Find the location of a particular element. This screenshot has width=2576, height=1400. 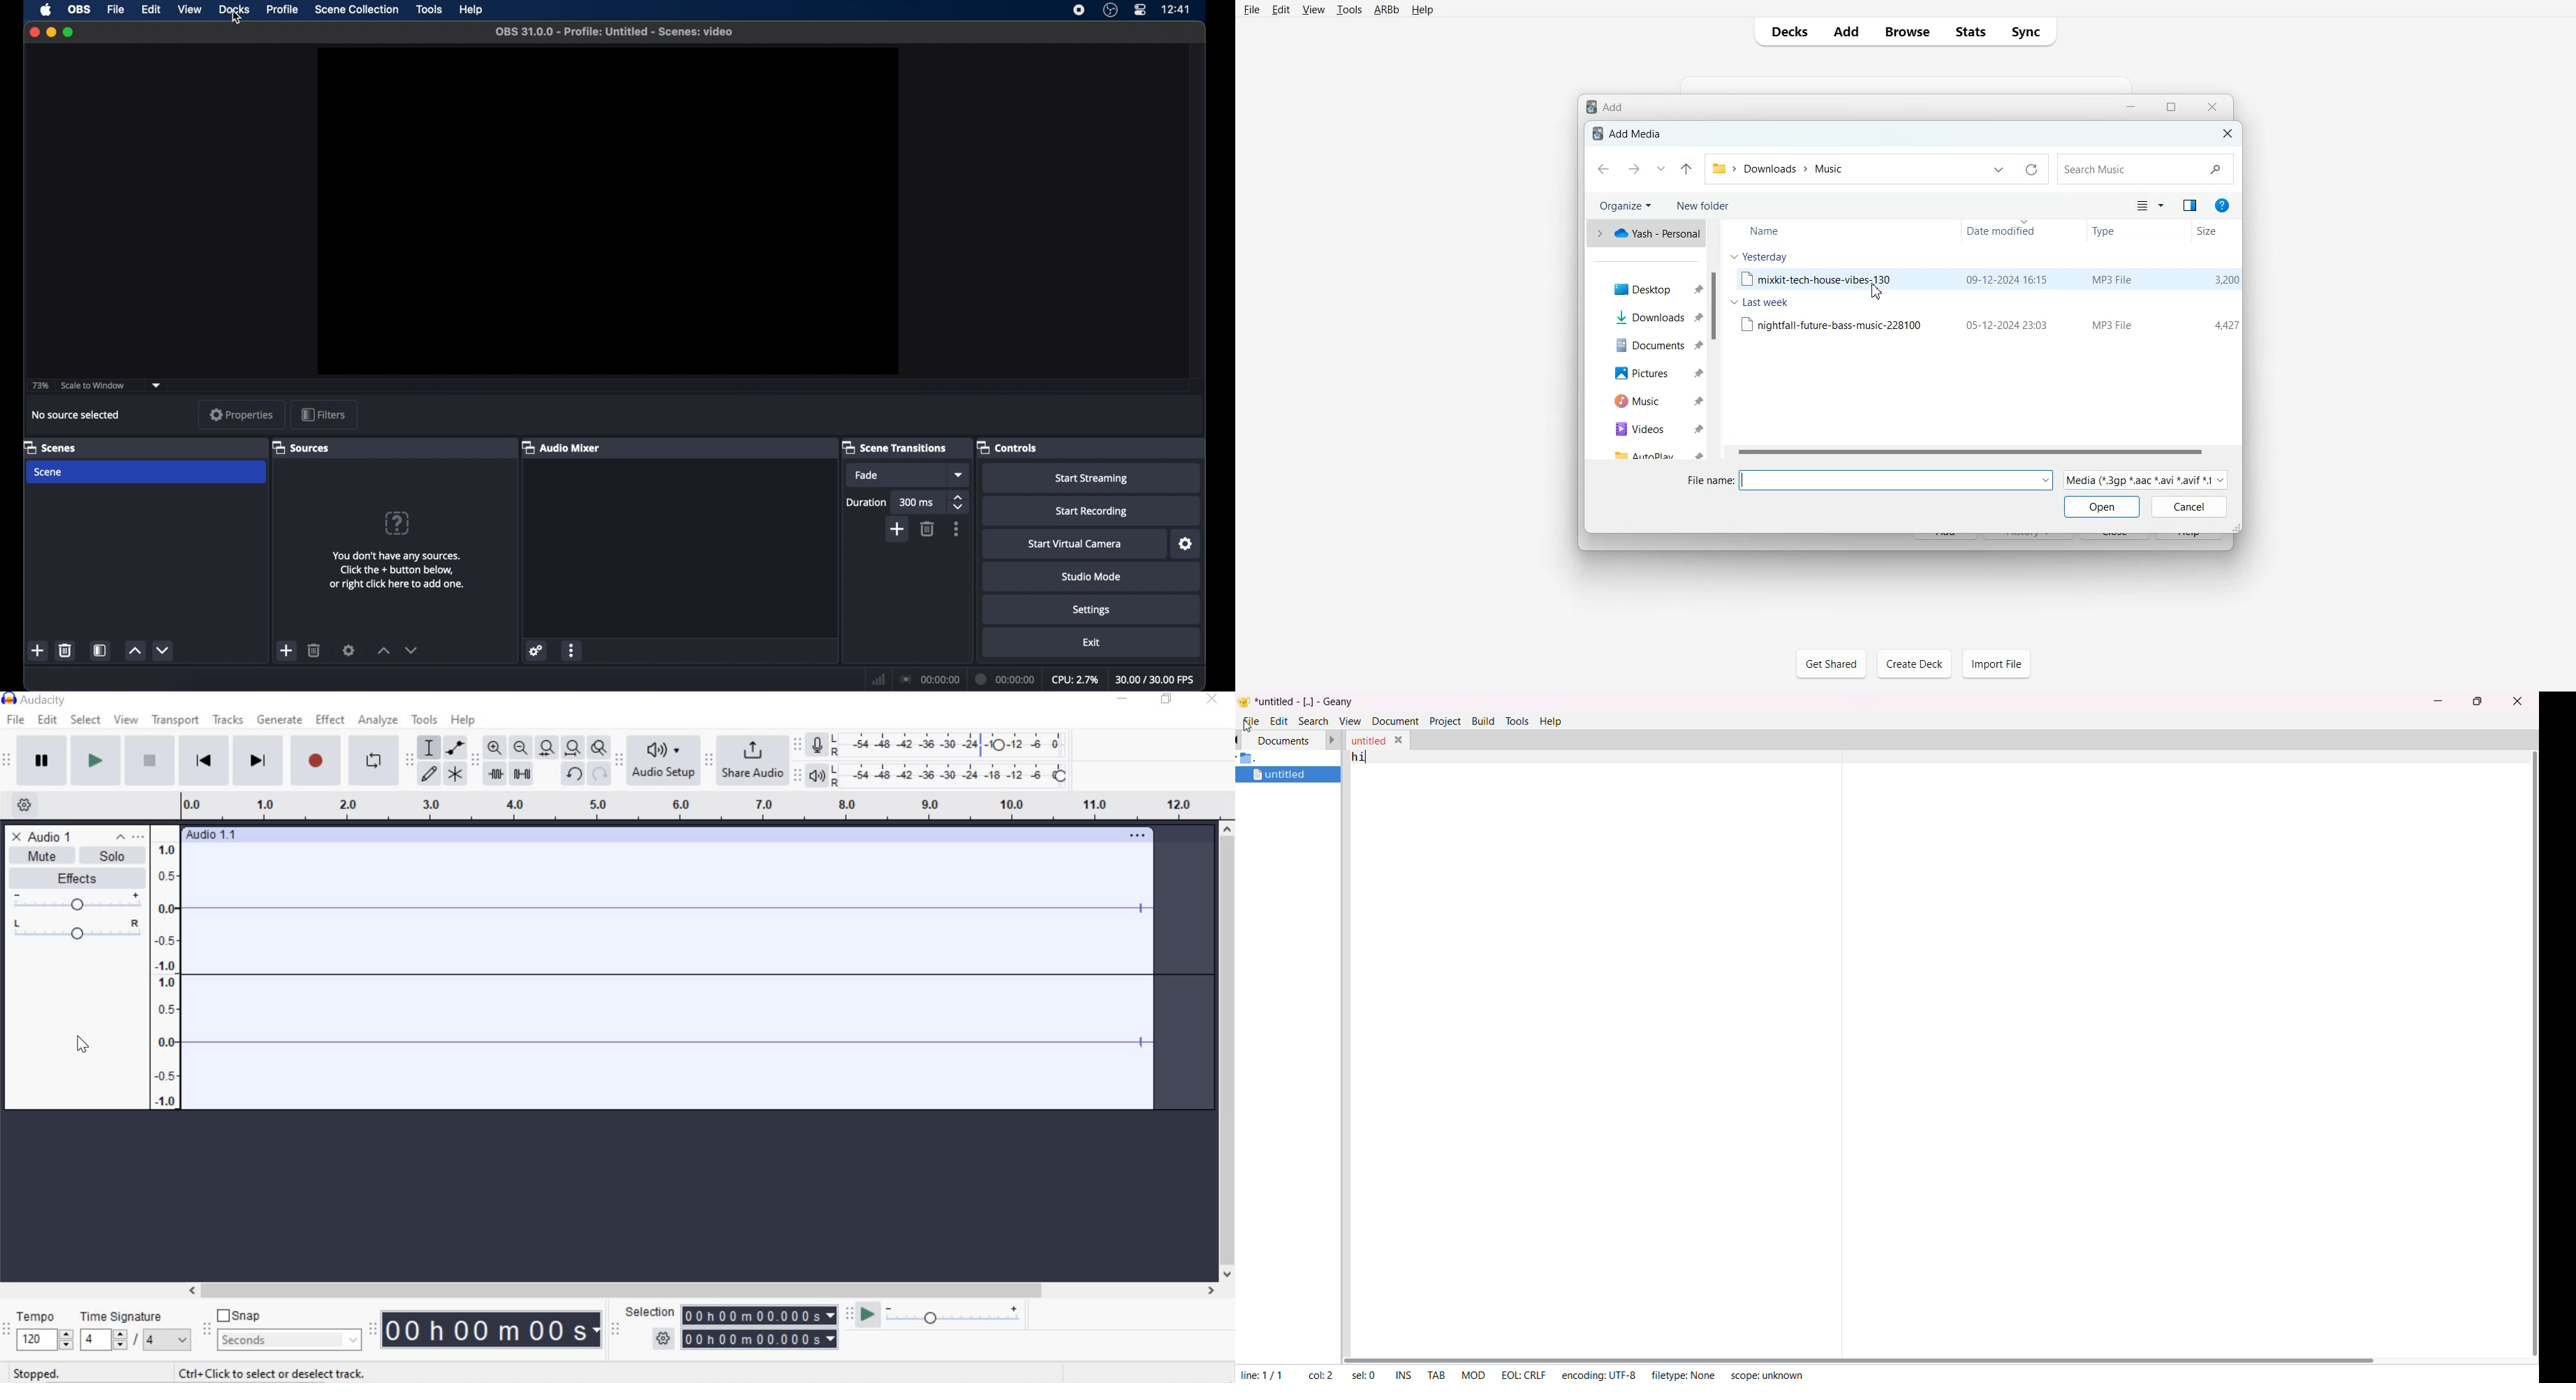

AUDIO 1 is located at coordinates (54, 836).